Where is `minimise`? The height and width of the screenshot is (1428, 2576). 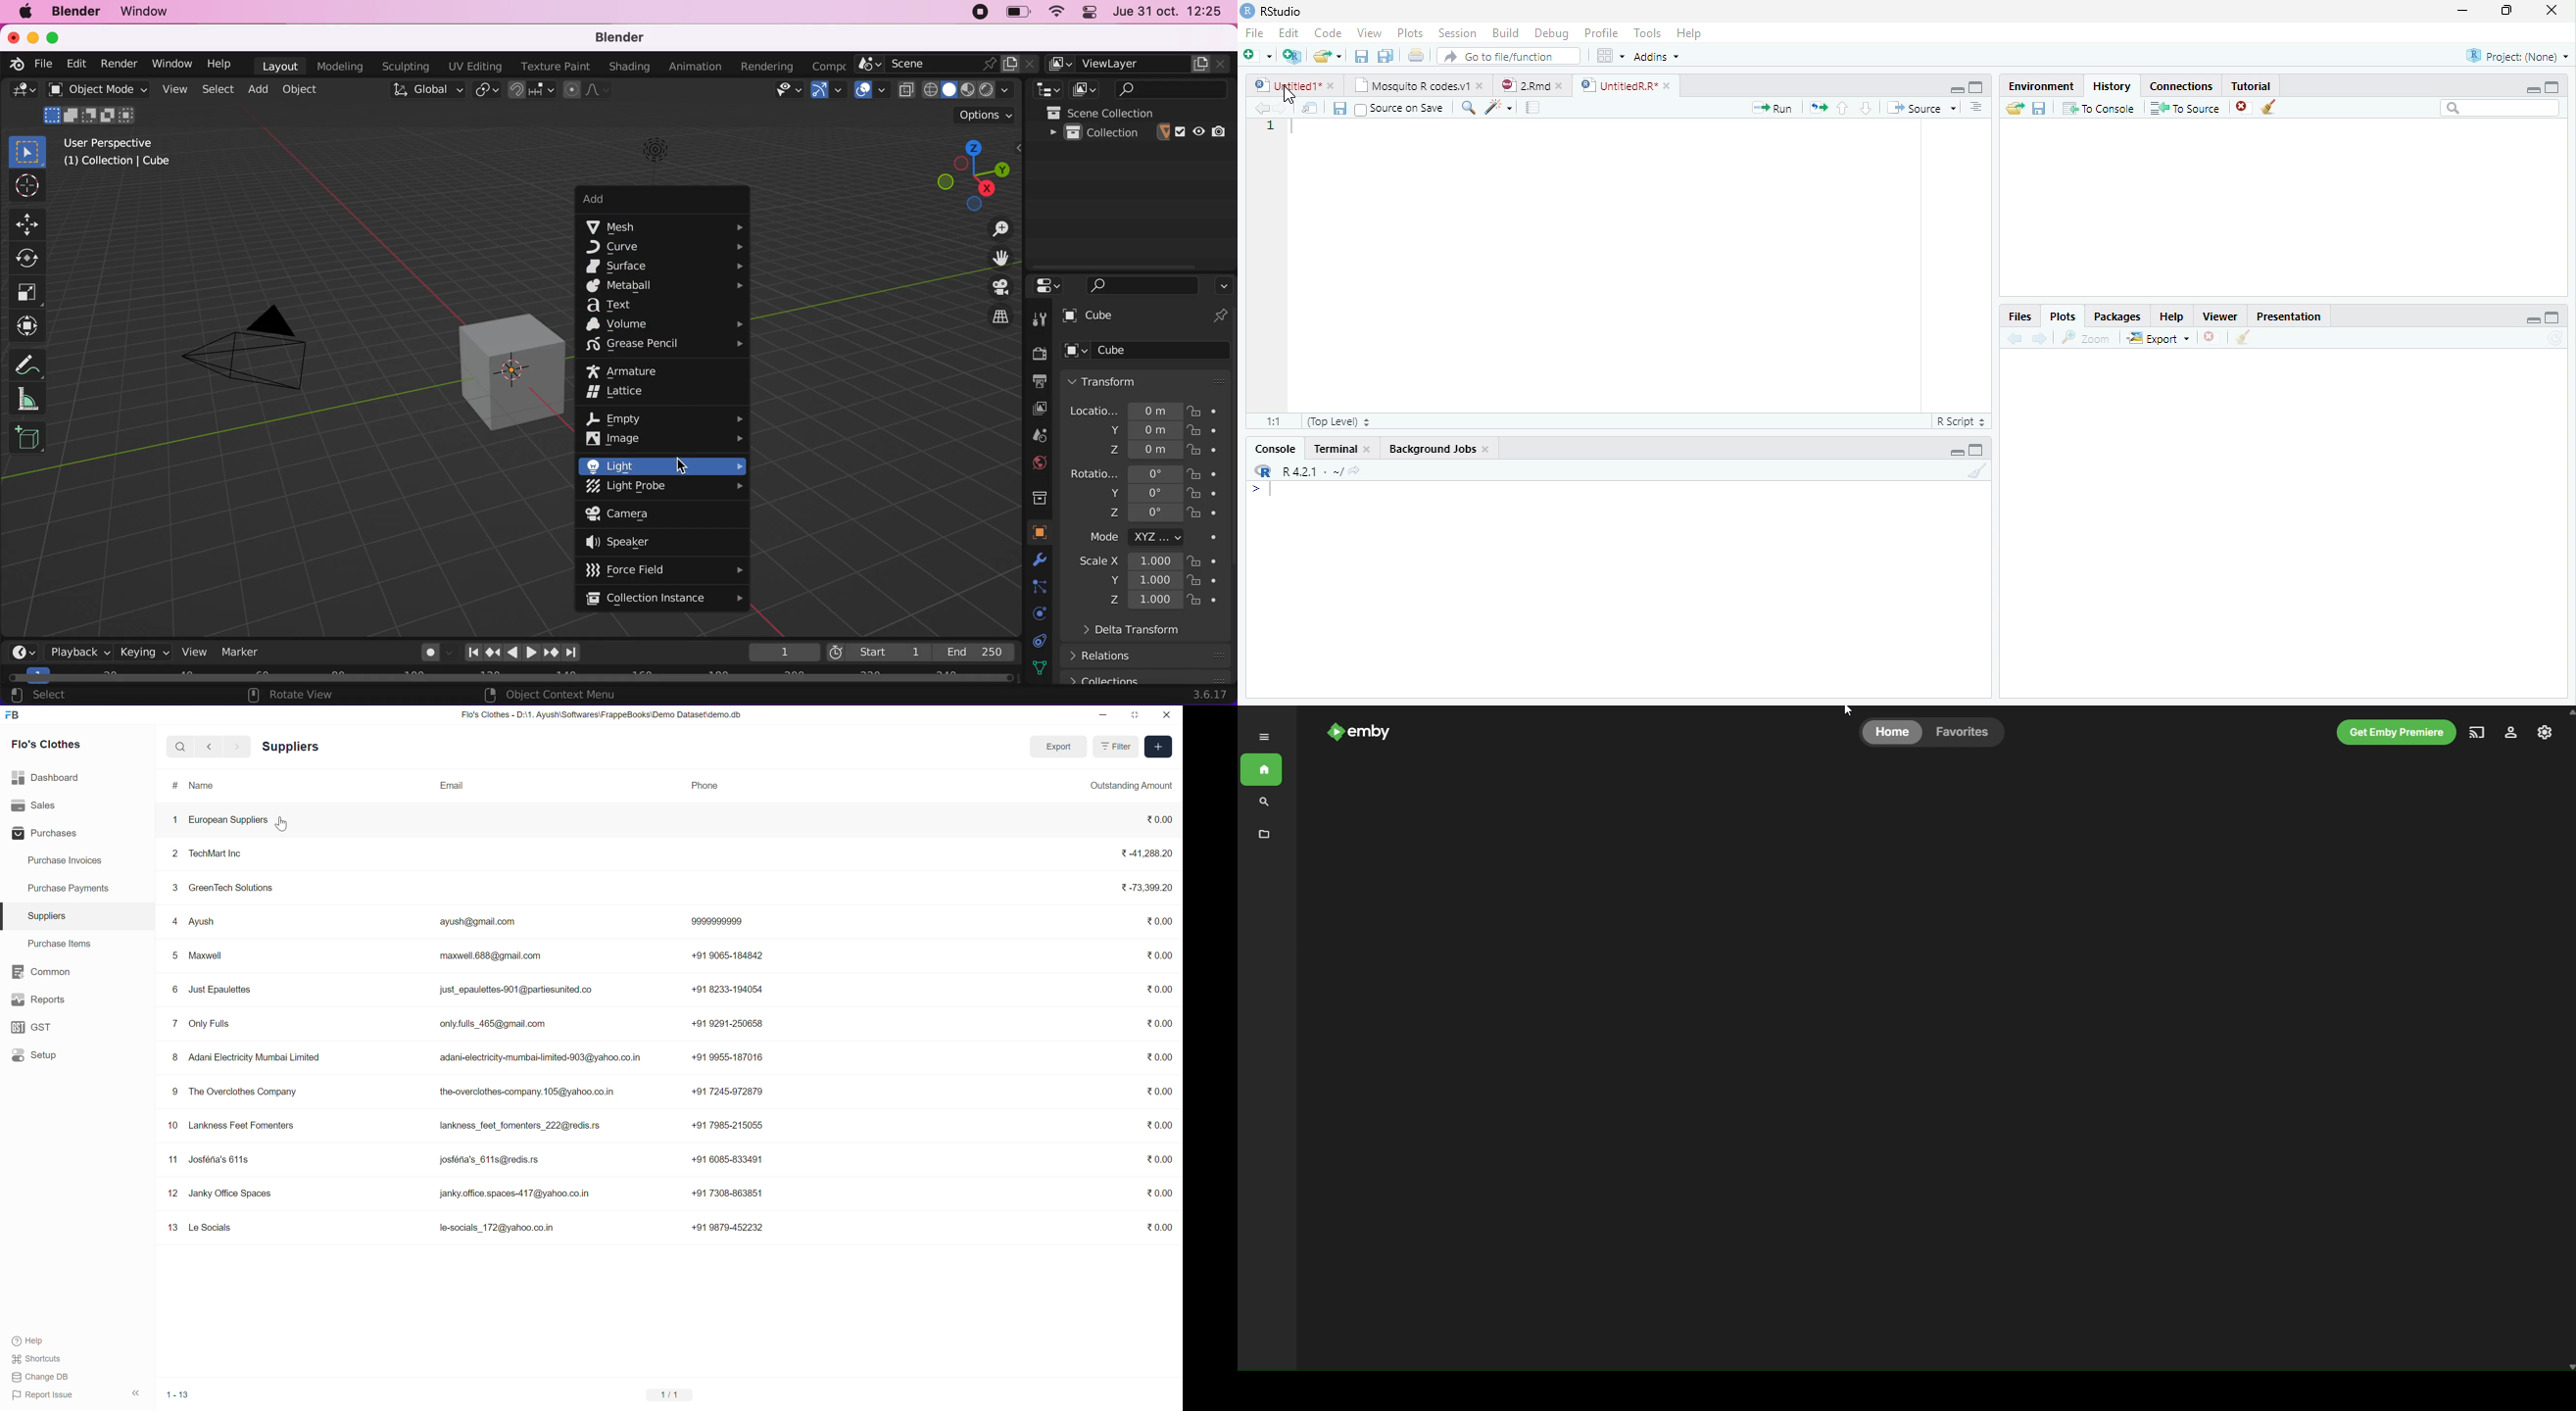 minimise is located at coordinates (1101, 715).